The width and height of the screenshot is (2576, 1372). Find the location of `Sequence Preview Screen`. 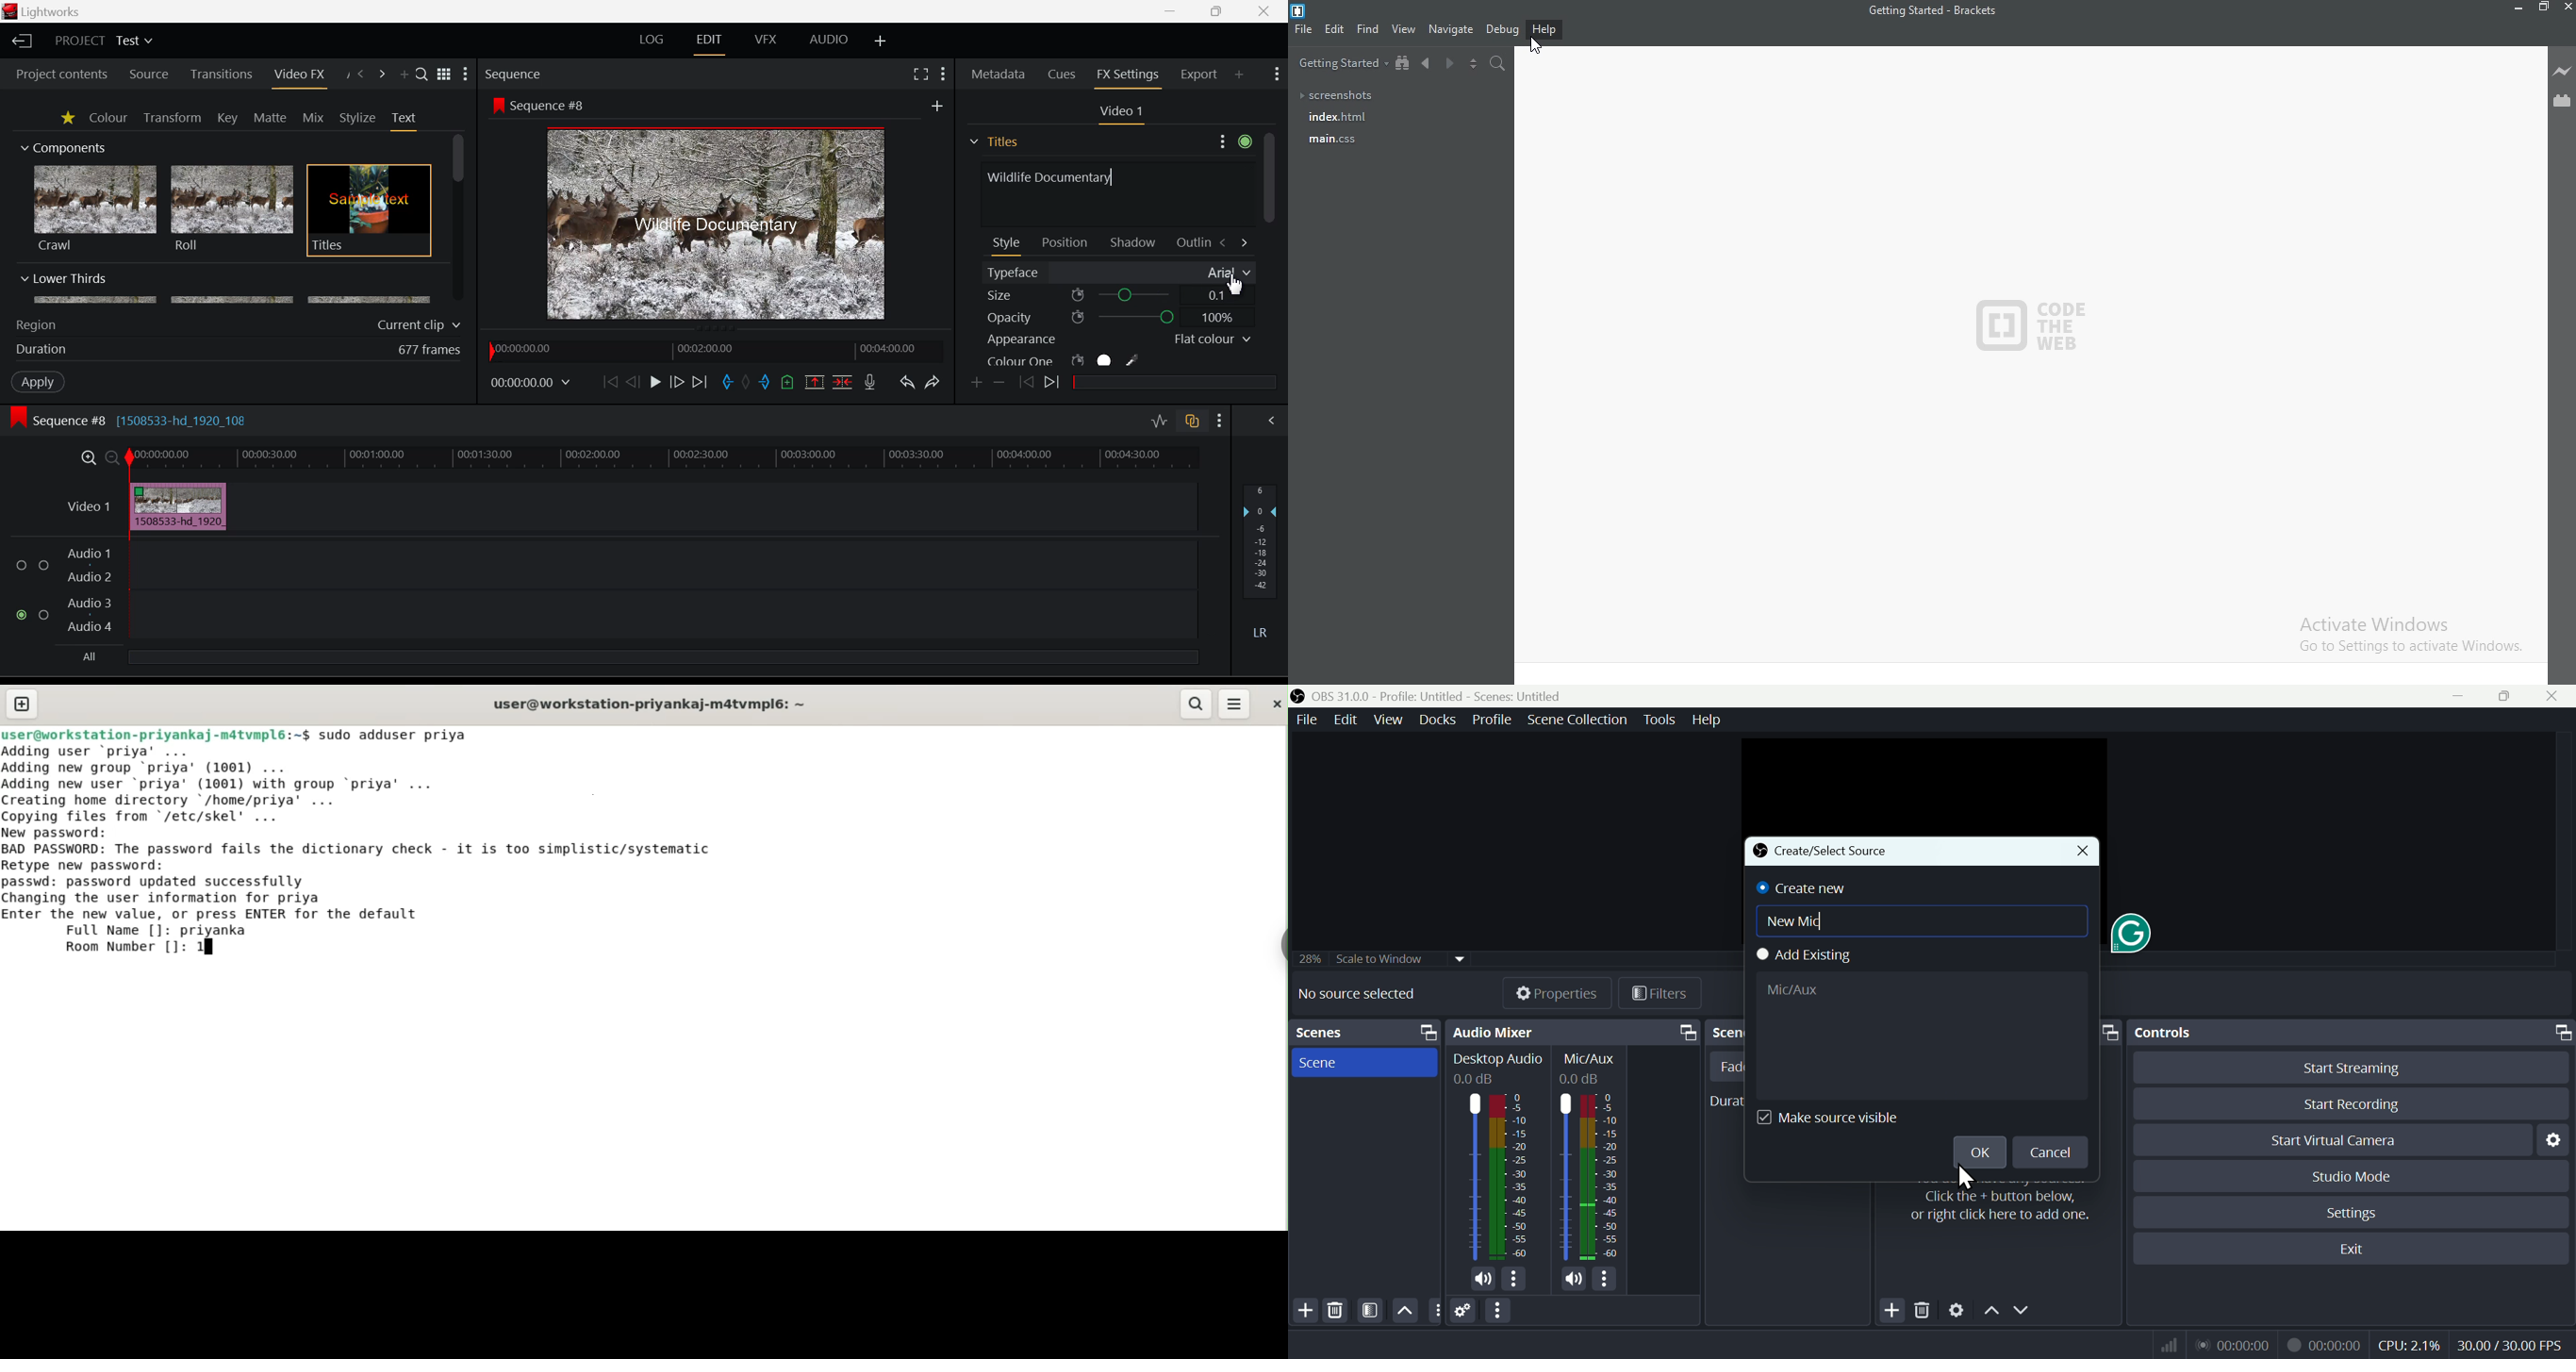

Sequence Preview Screen is located at coordinates (720, 225).